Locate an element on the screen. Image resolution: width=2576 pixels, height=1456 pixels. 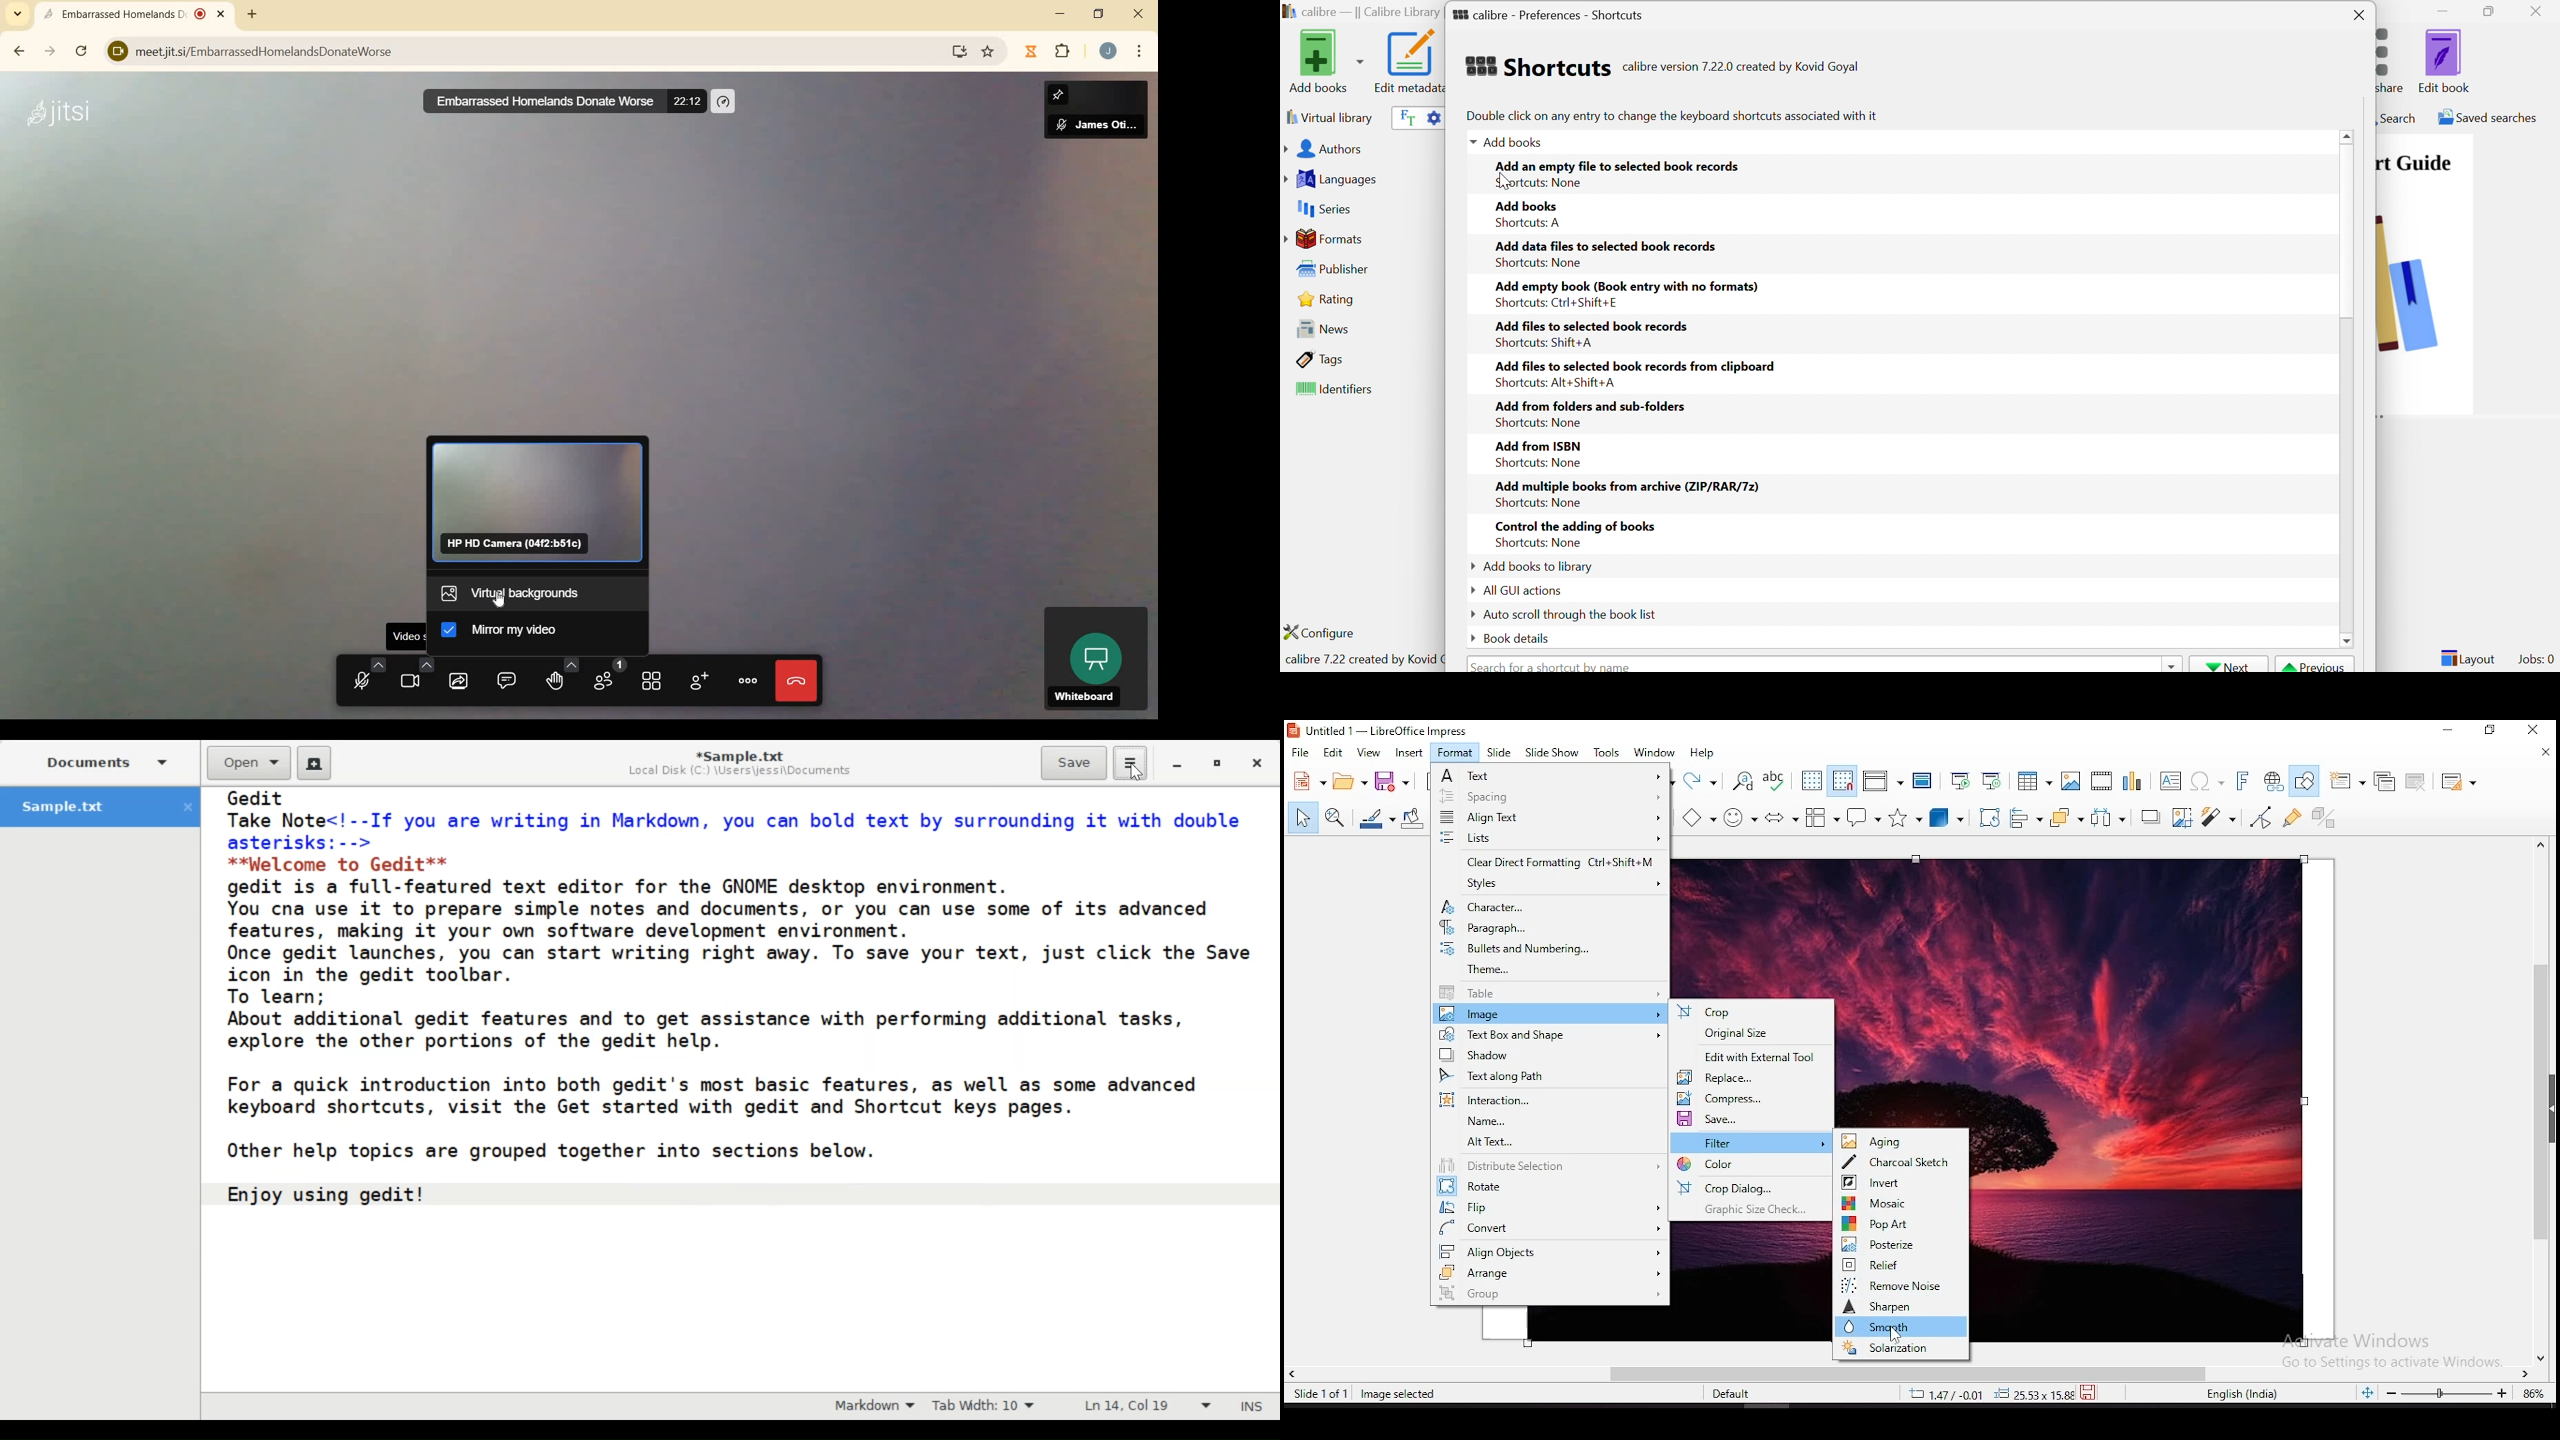
*Sample.txt is located at coordinates (739, 755).